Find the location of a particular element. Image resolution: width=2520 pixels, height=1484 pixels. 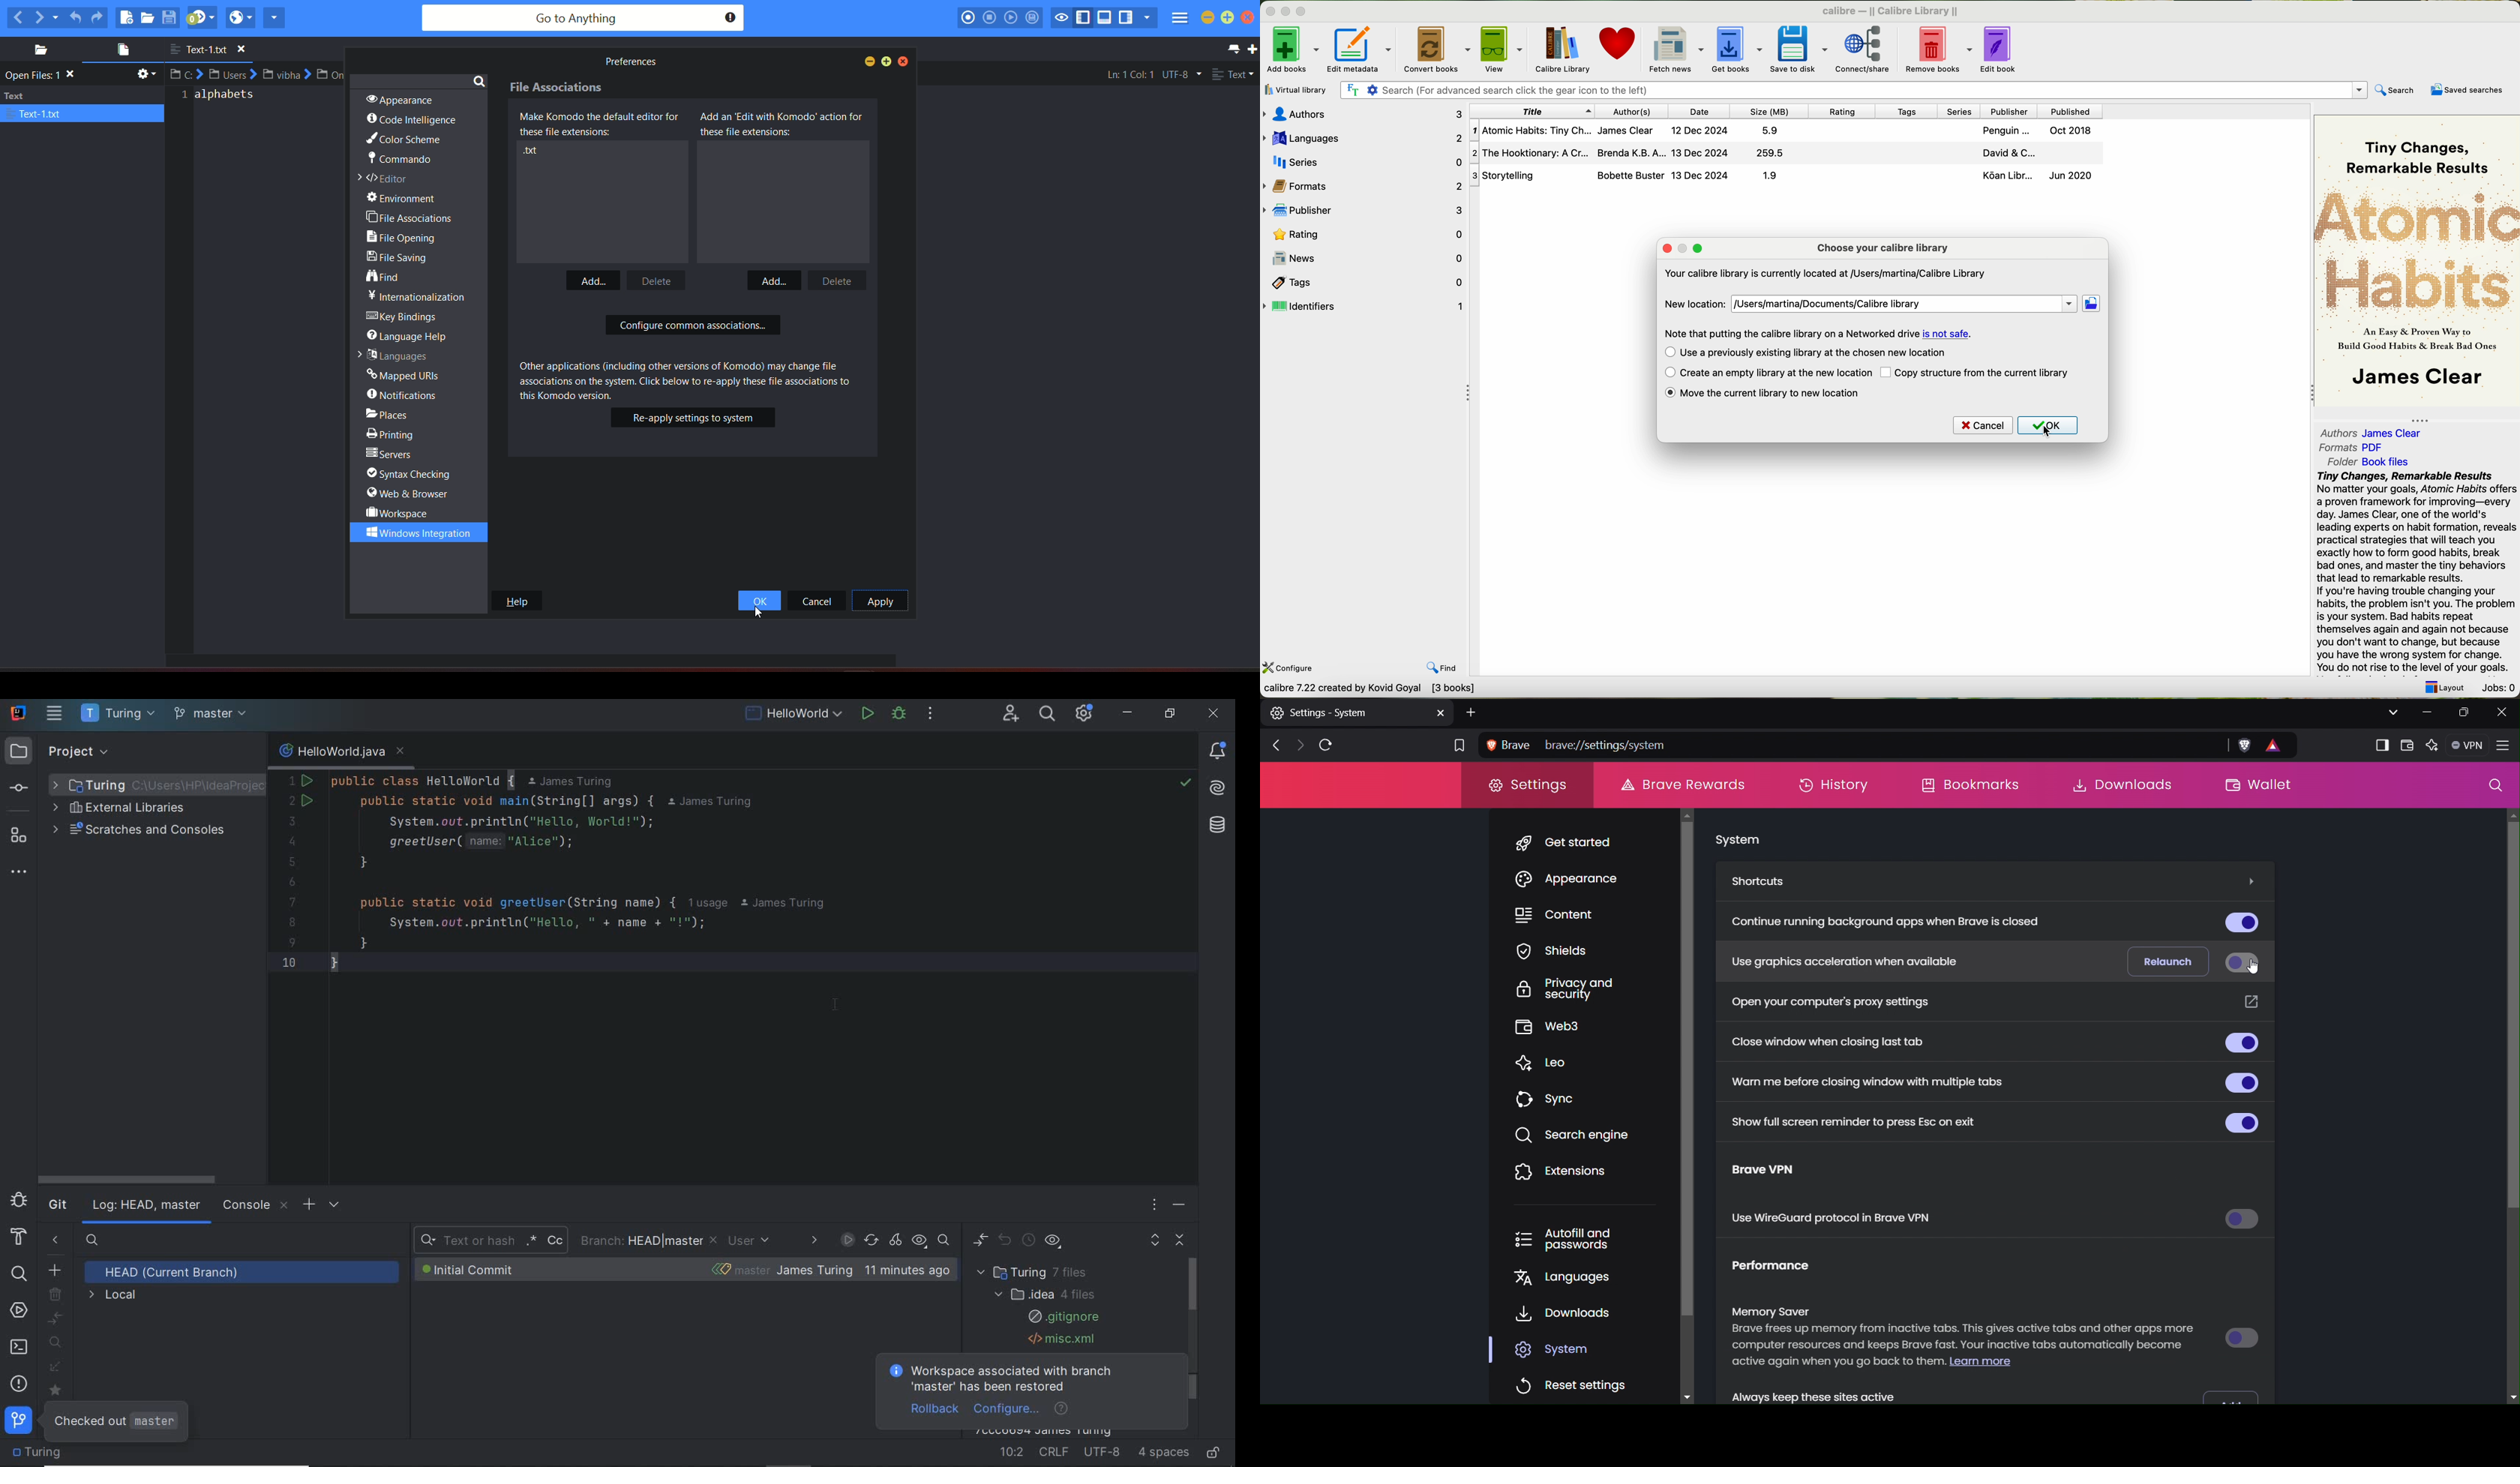

jump to next is located at coordinates (201, 18).